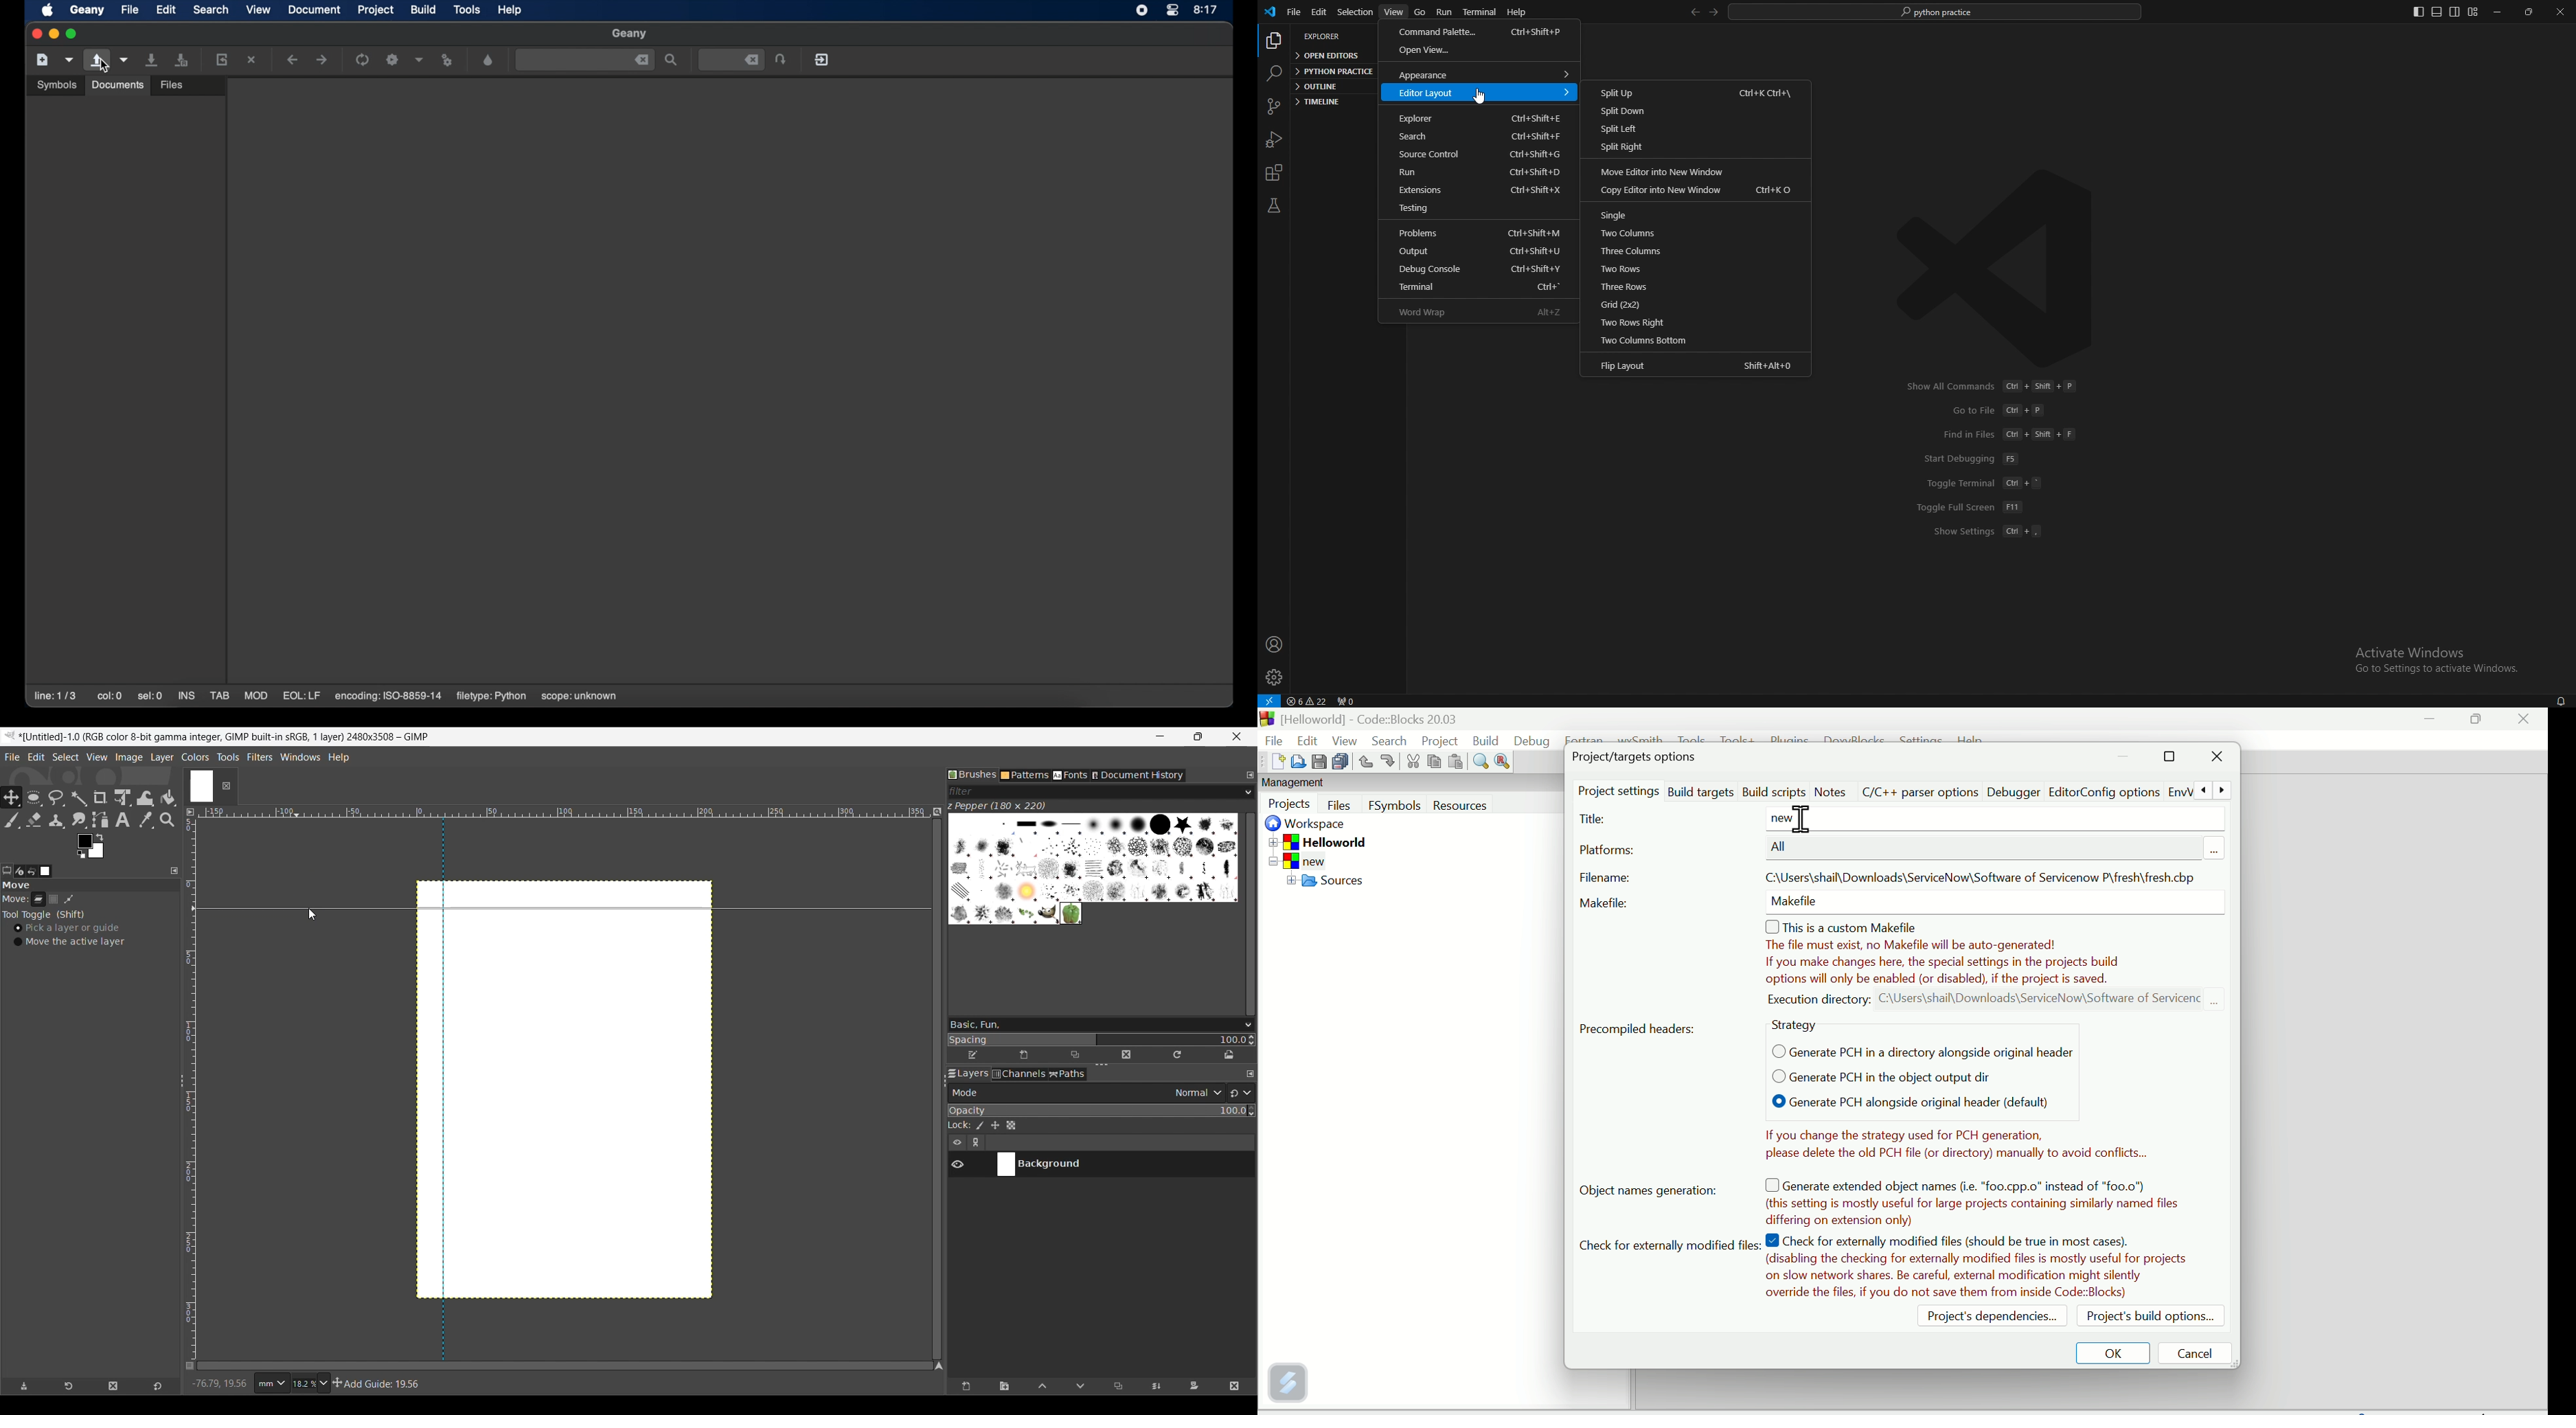 Image resolution: width=2576 pixels, height=1428 pixels. I want to click on notifications, so click(2559, 701).